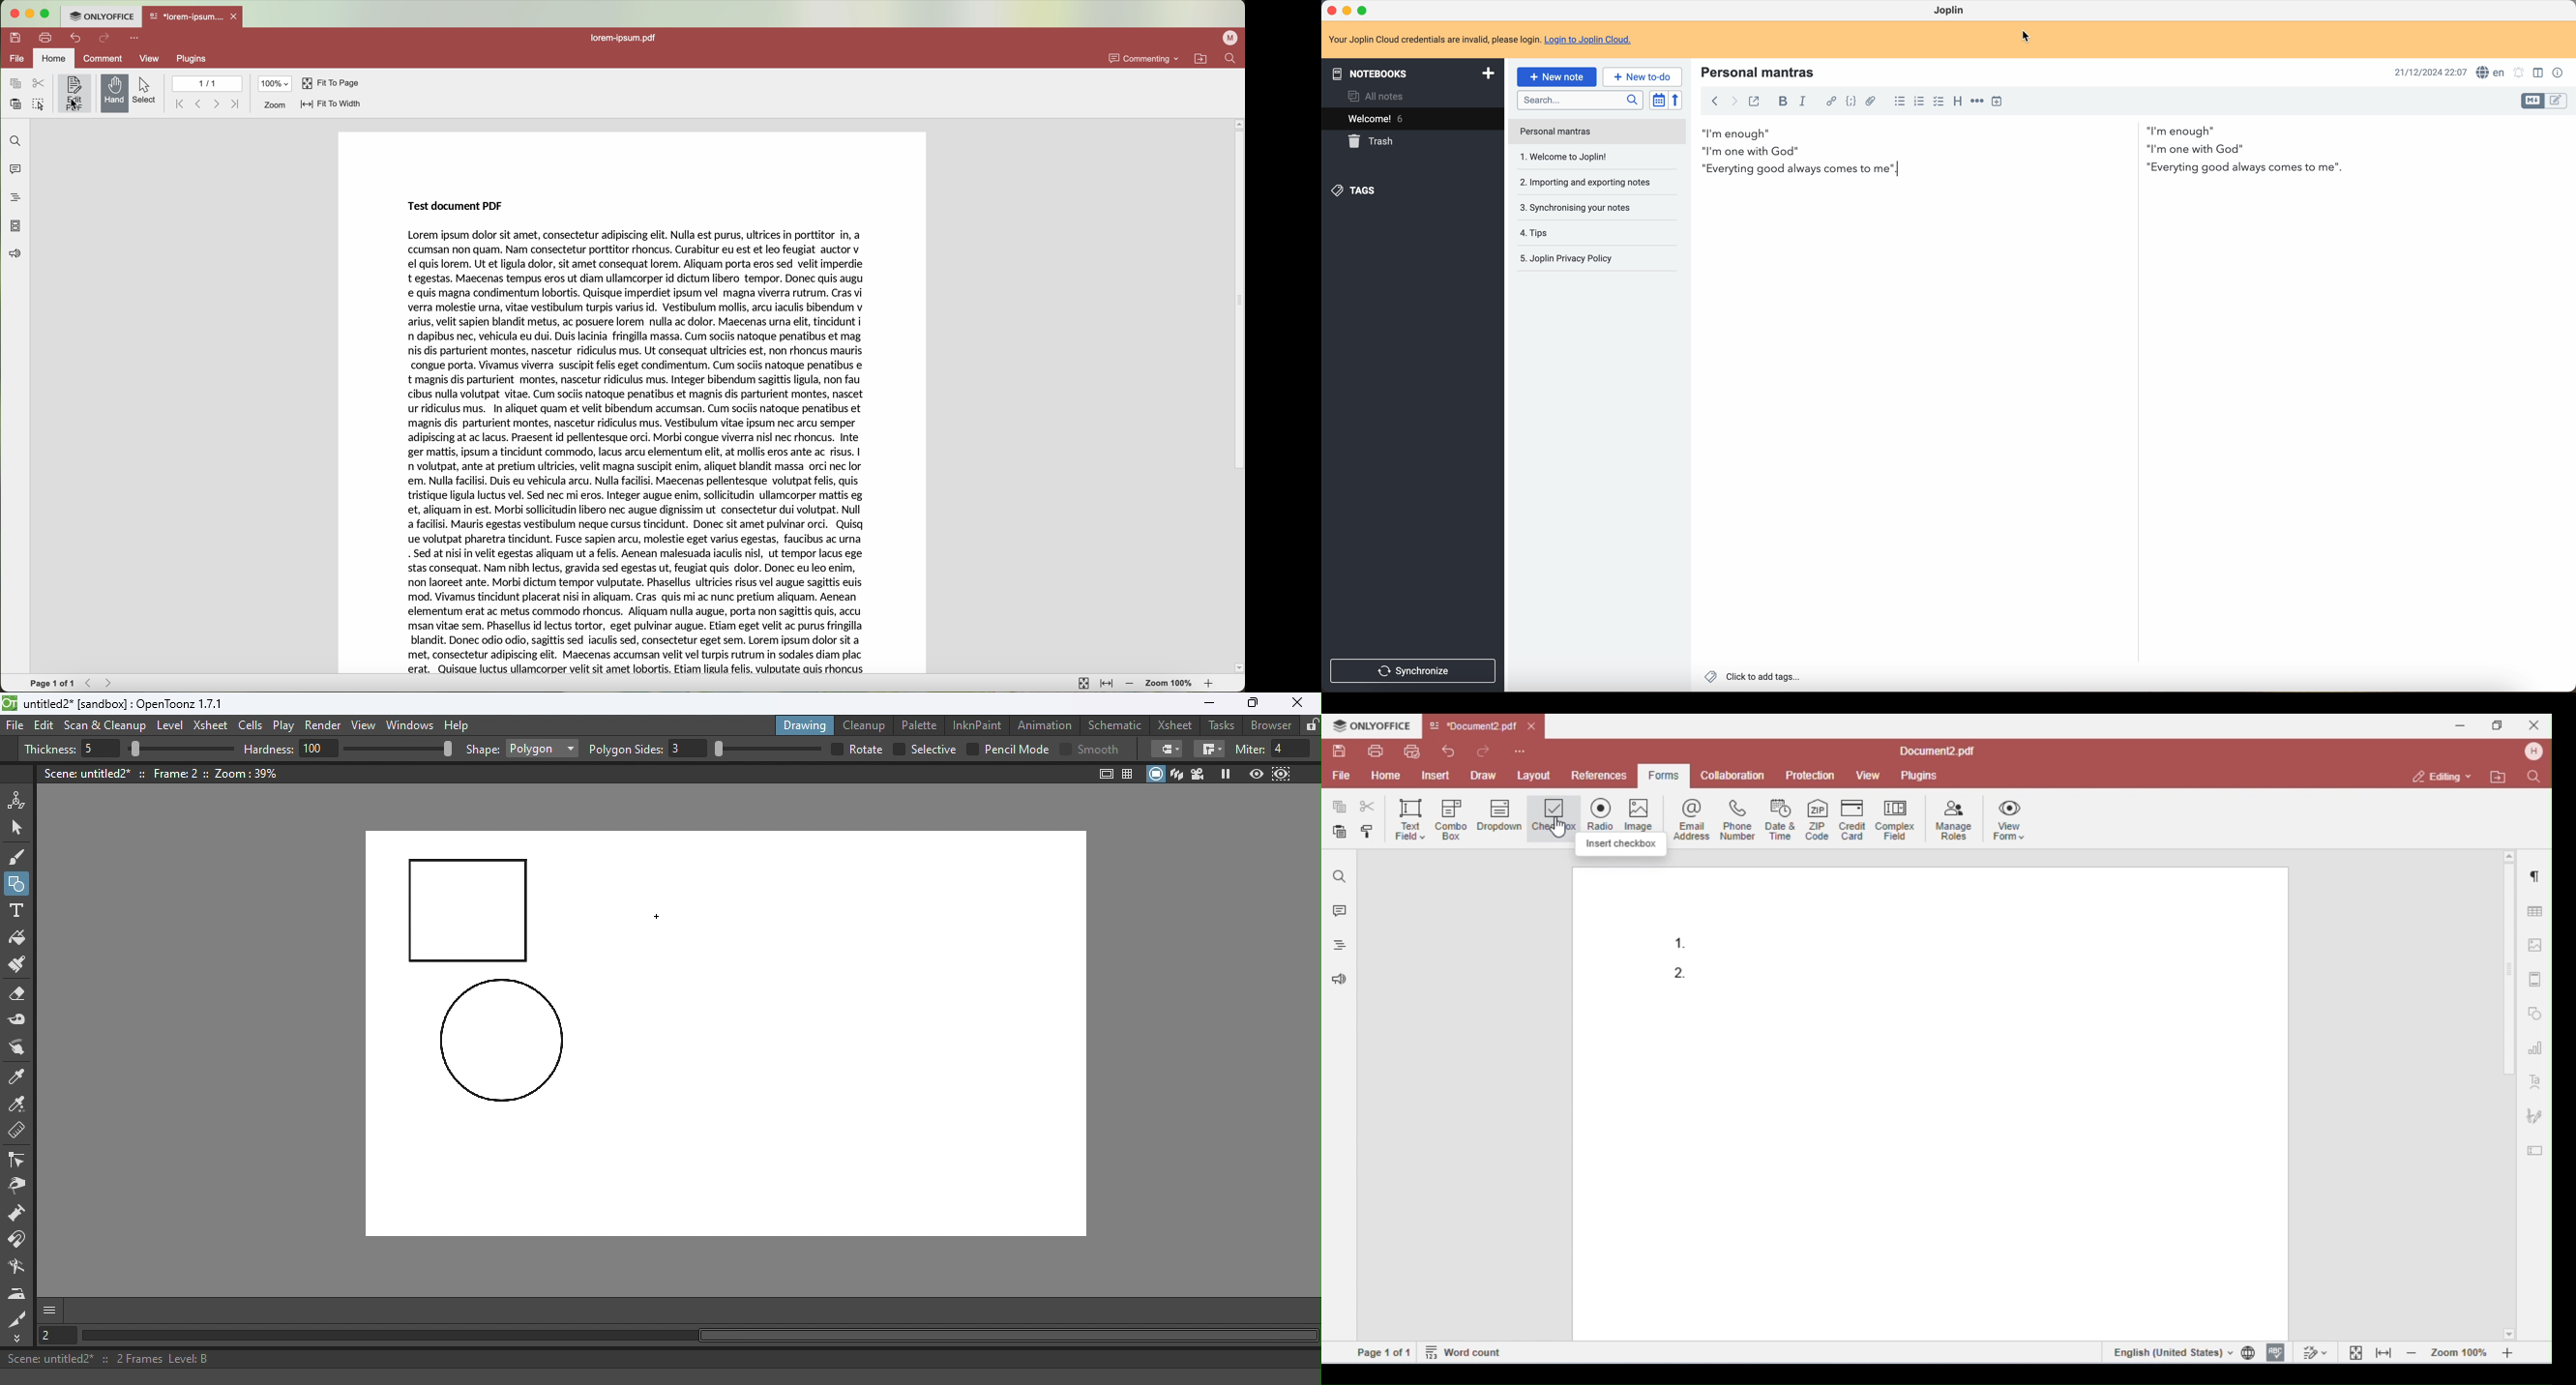 This screenshot has width=2576, height=1400. I want to click on Ruler tool, so click(17, 1133).